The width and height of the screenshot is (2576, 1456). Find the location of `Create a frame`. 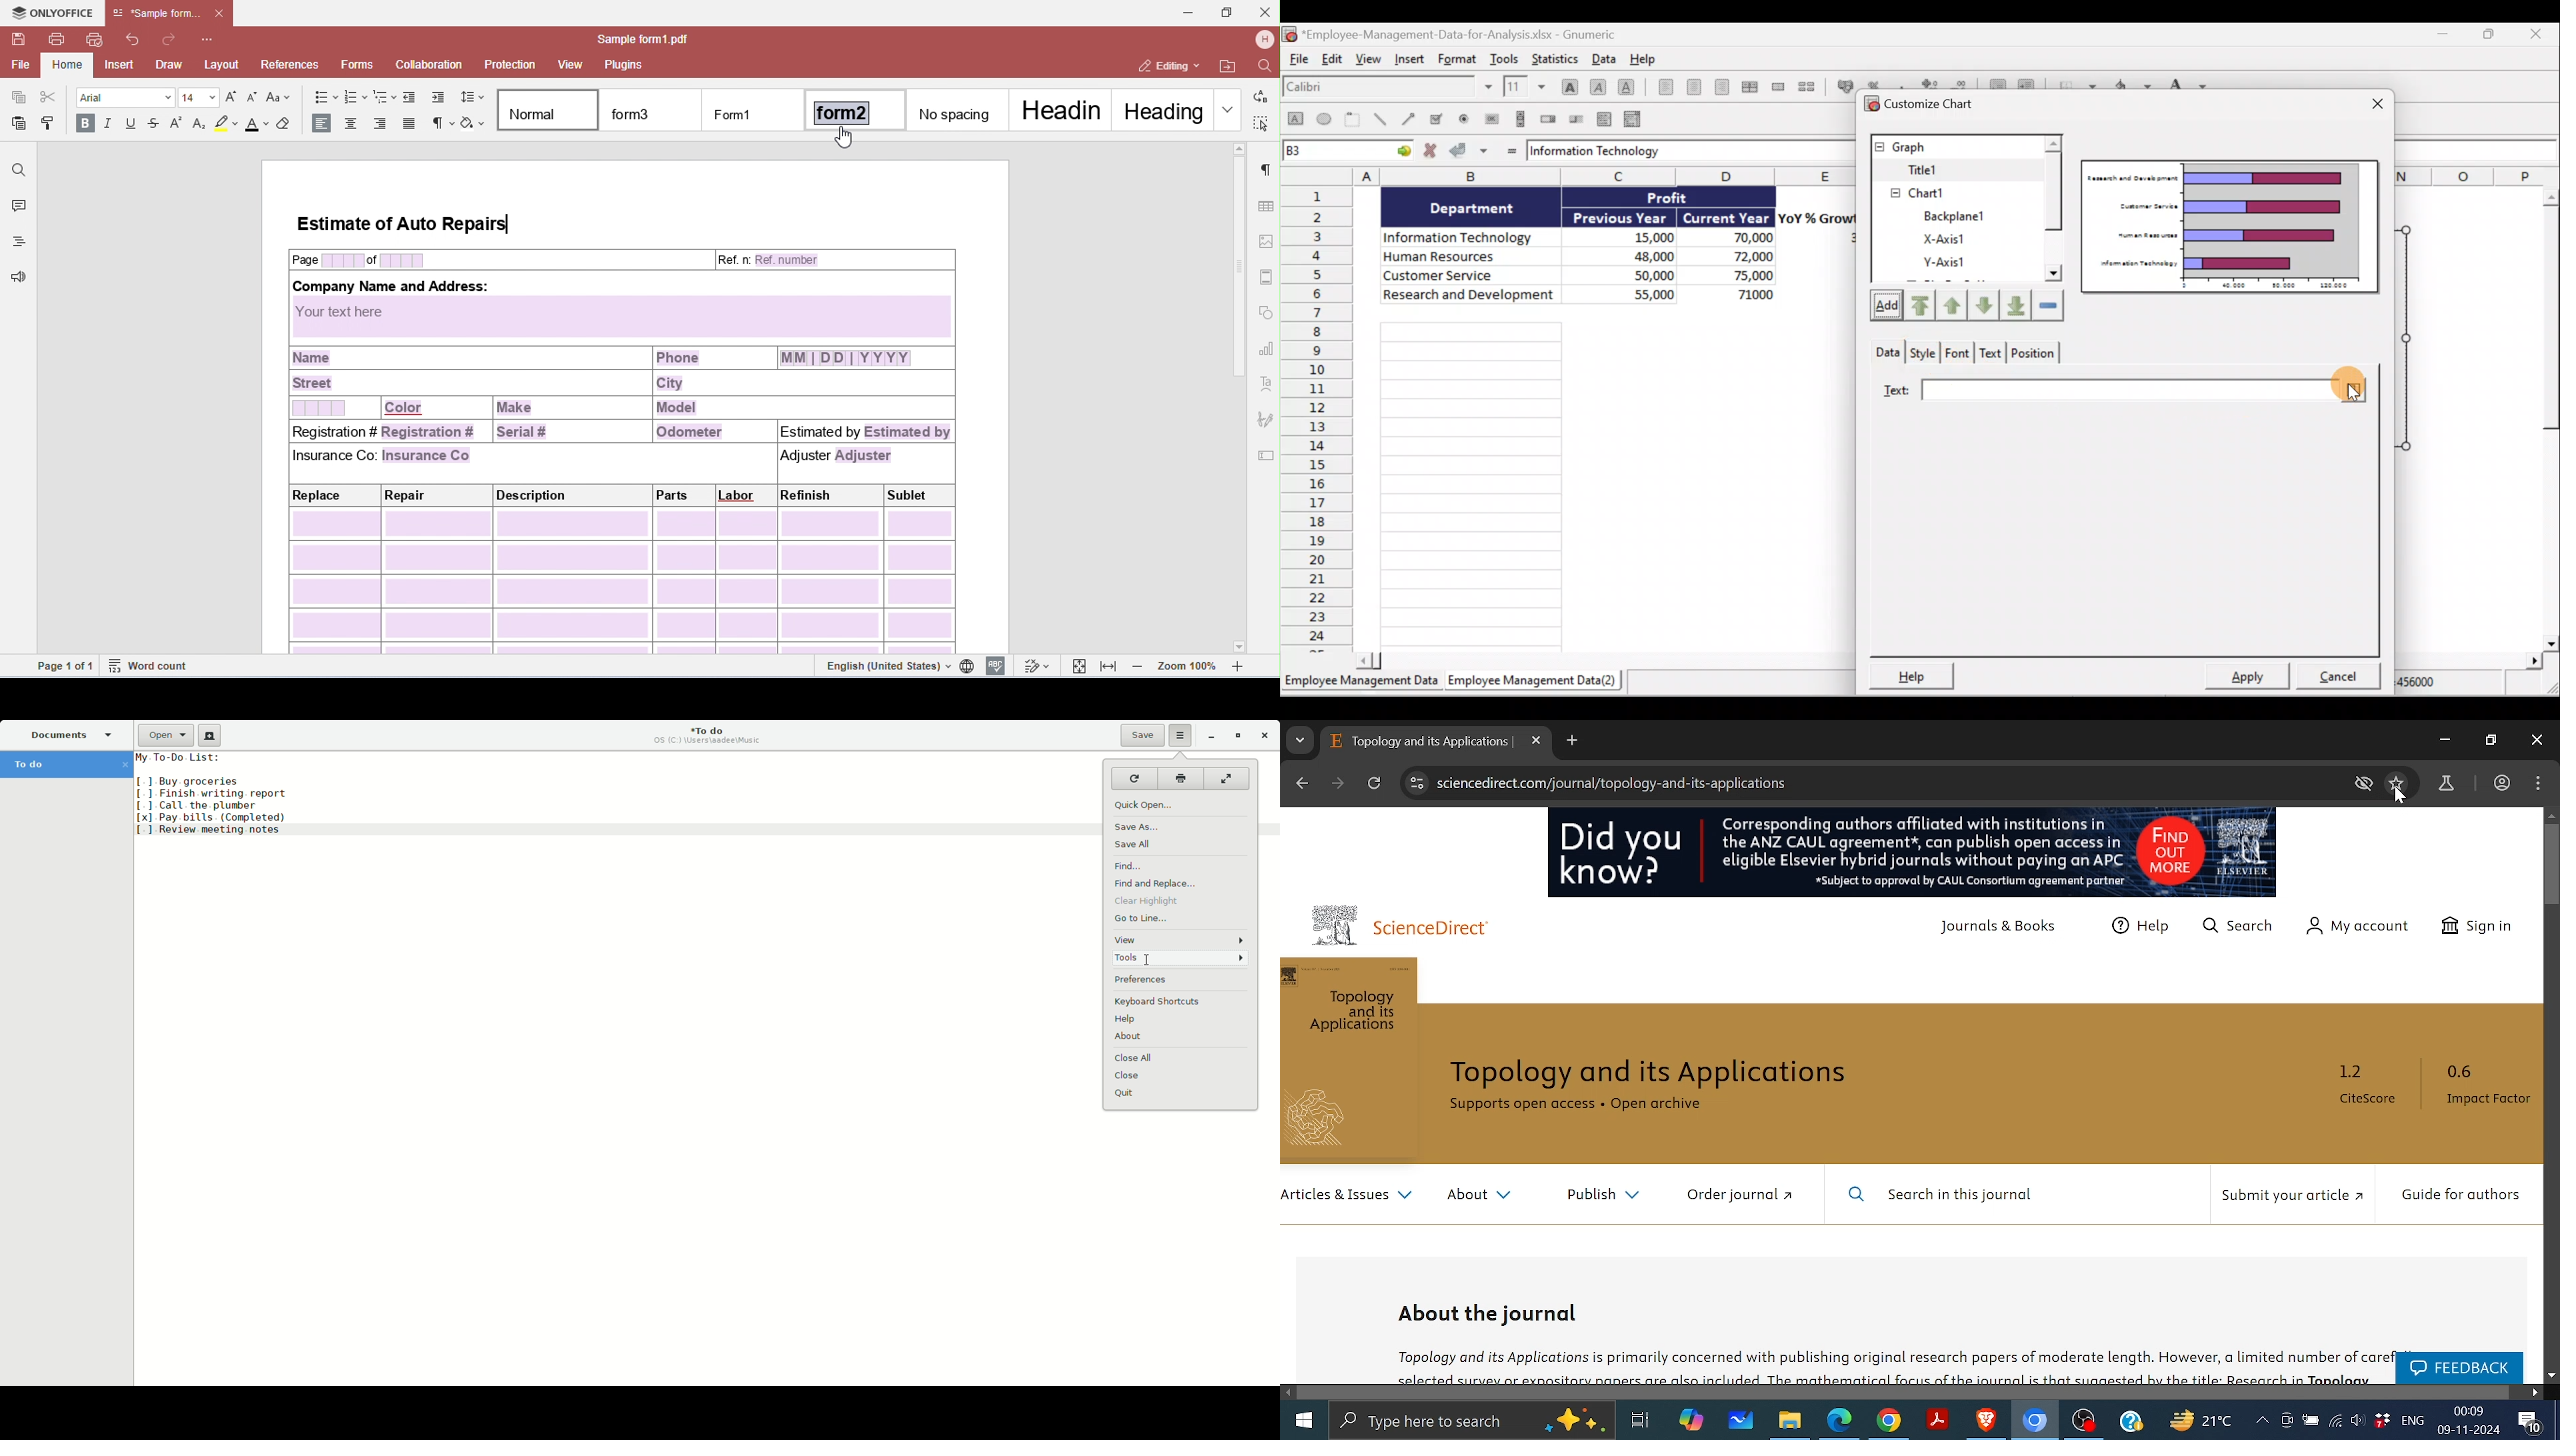

Create a frame is located at coordinates (1355, 121).